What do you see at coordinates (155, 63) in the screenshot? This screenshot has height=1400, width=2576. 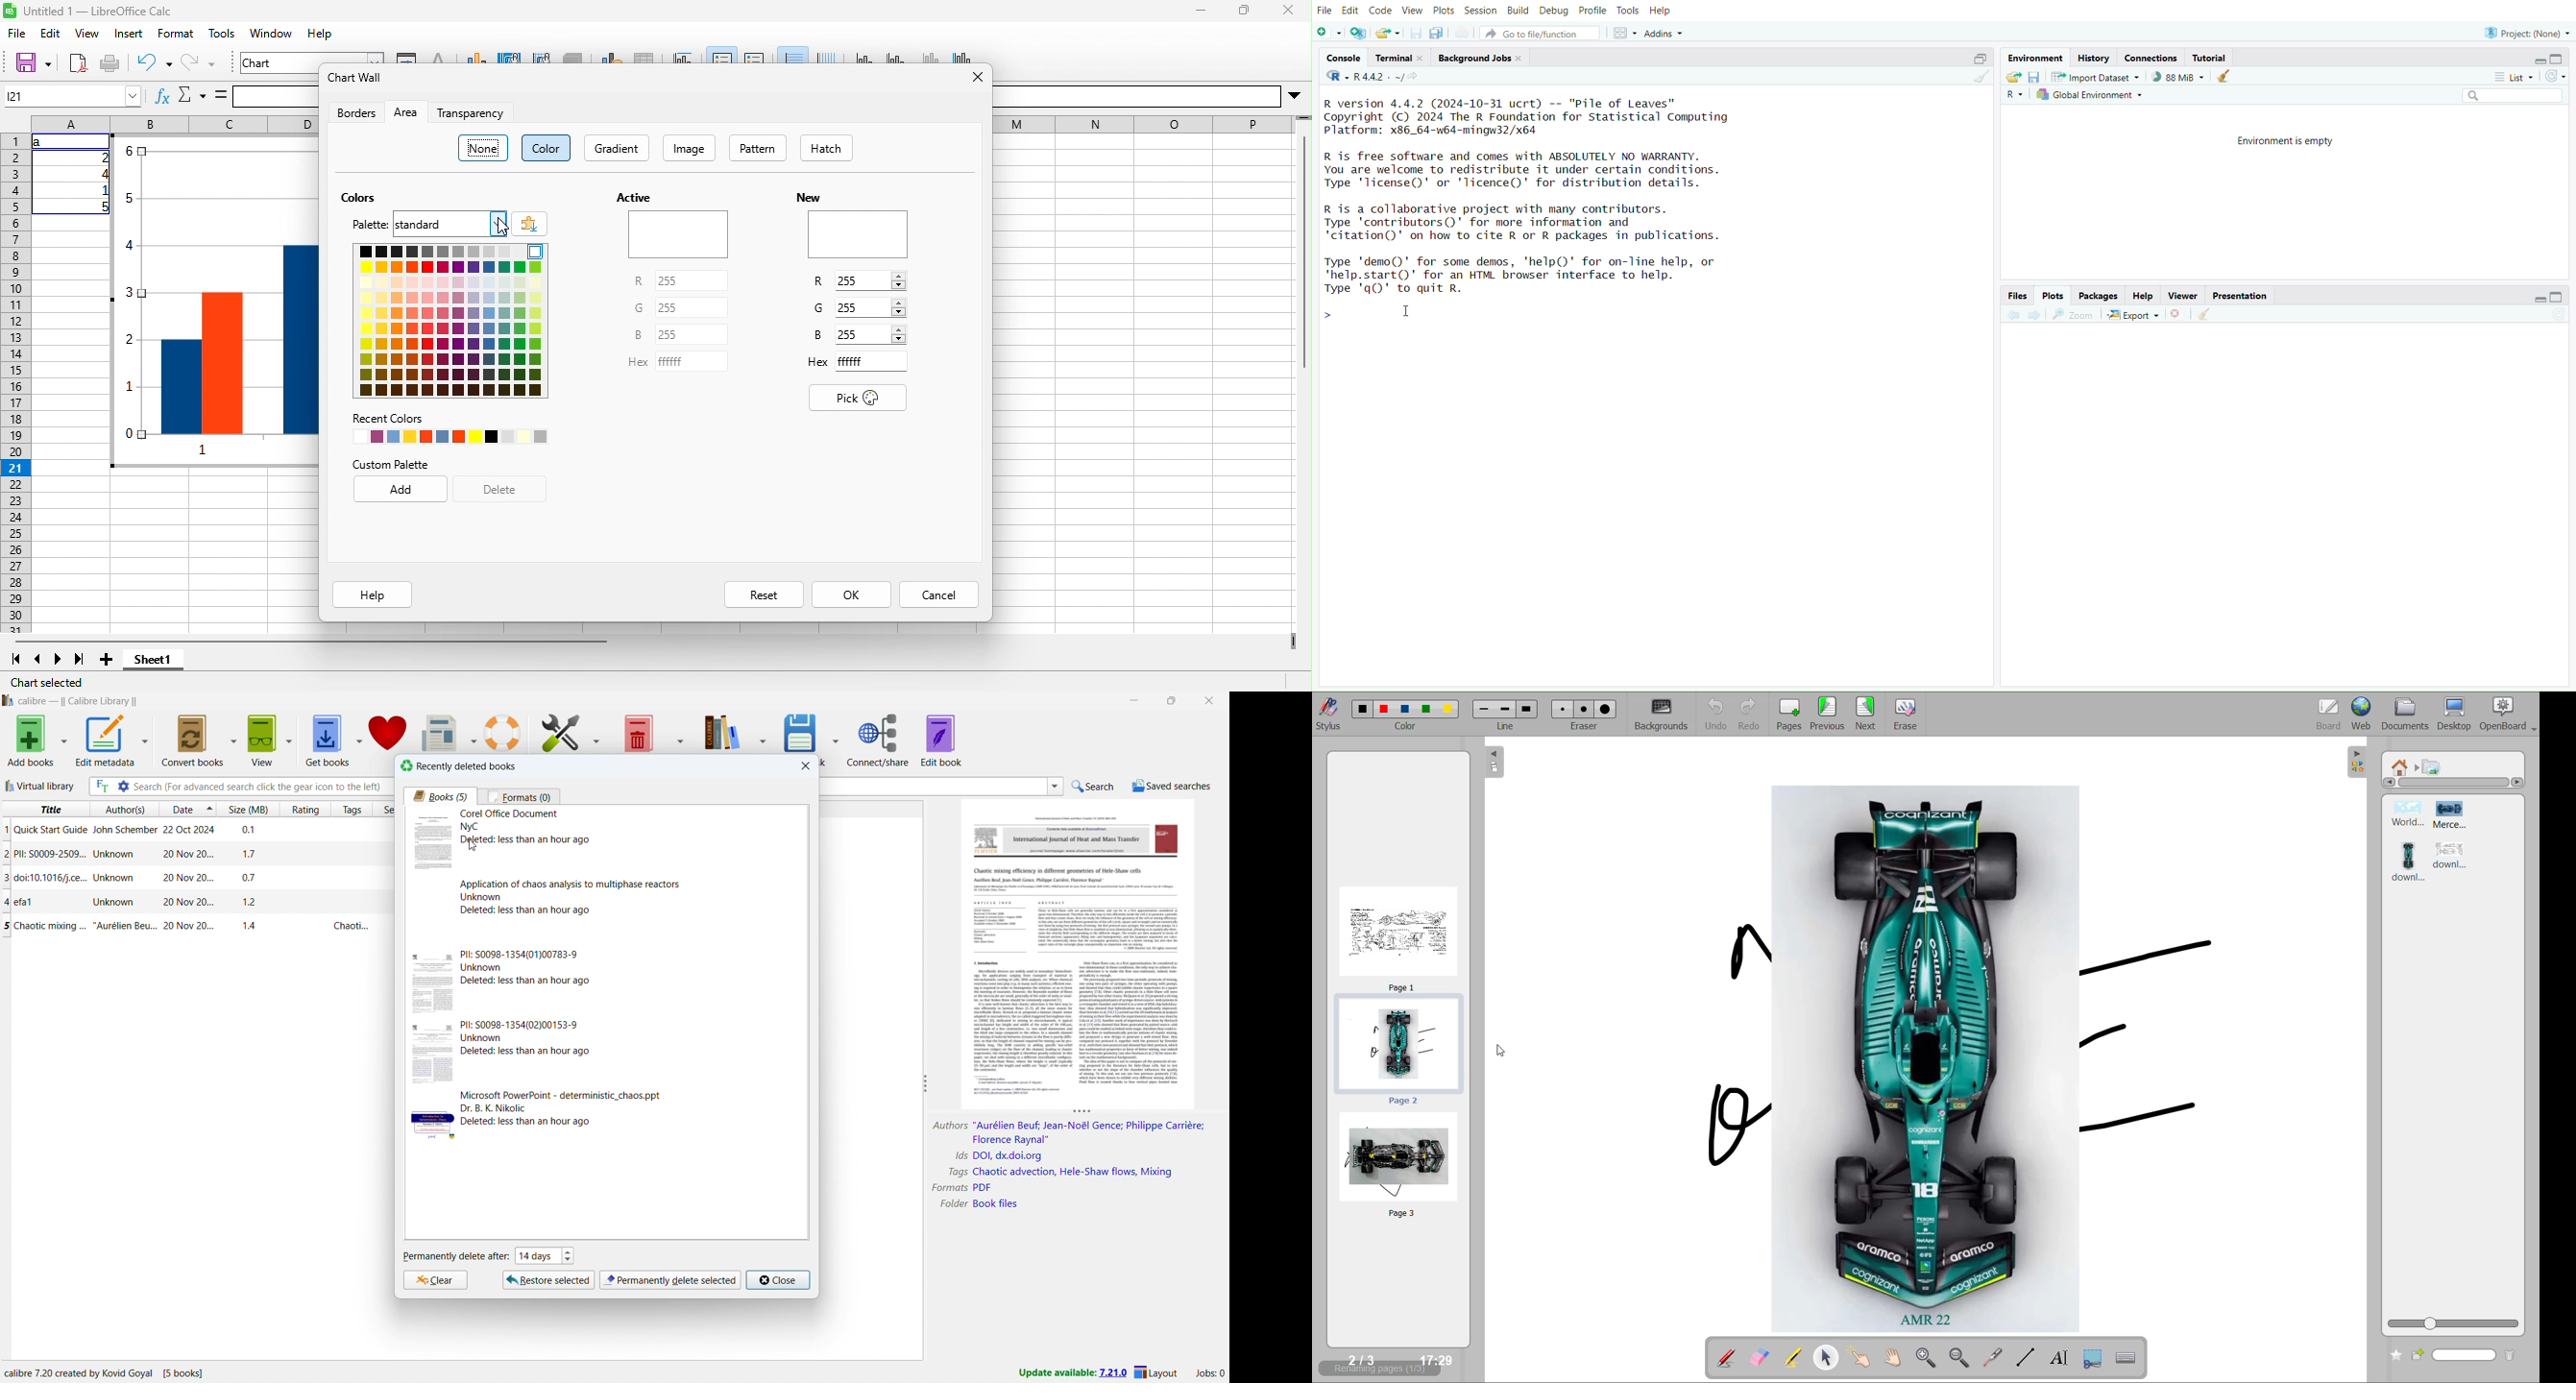 I see `undo` at bounding box center [155, 63].